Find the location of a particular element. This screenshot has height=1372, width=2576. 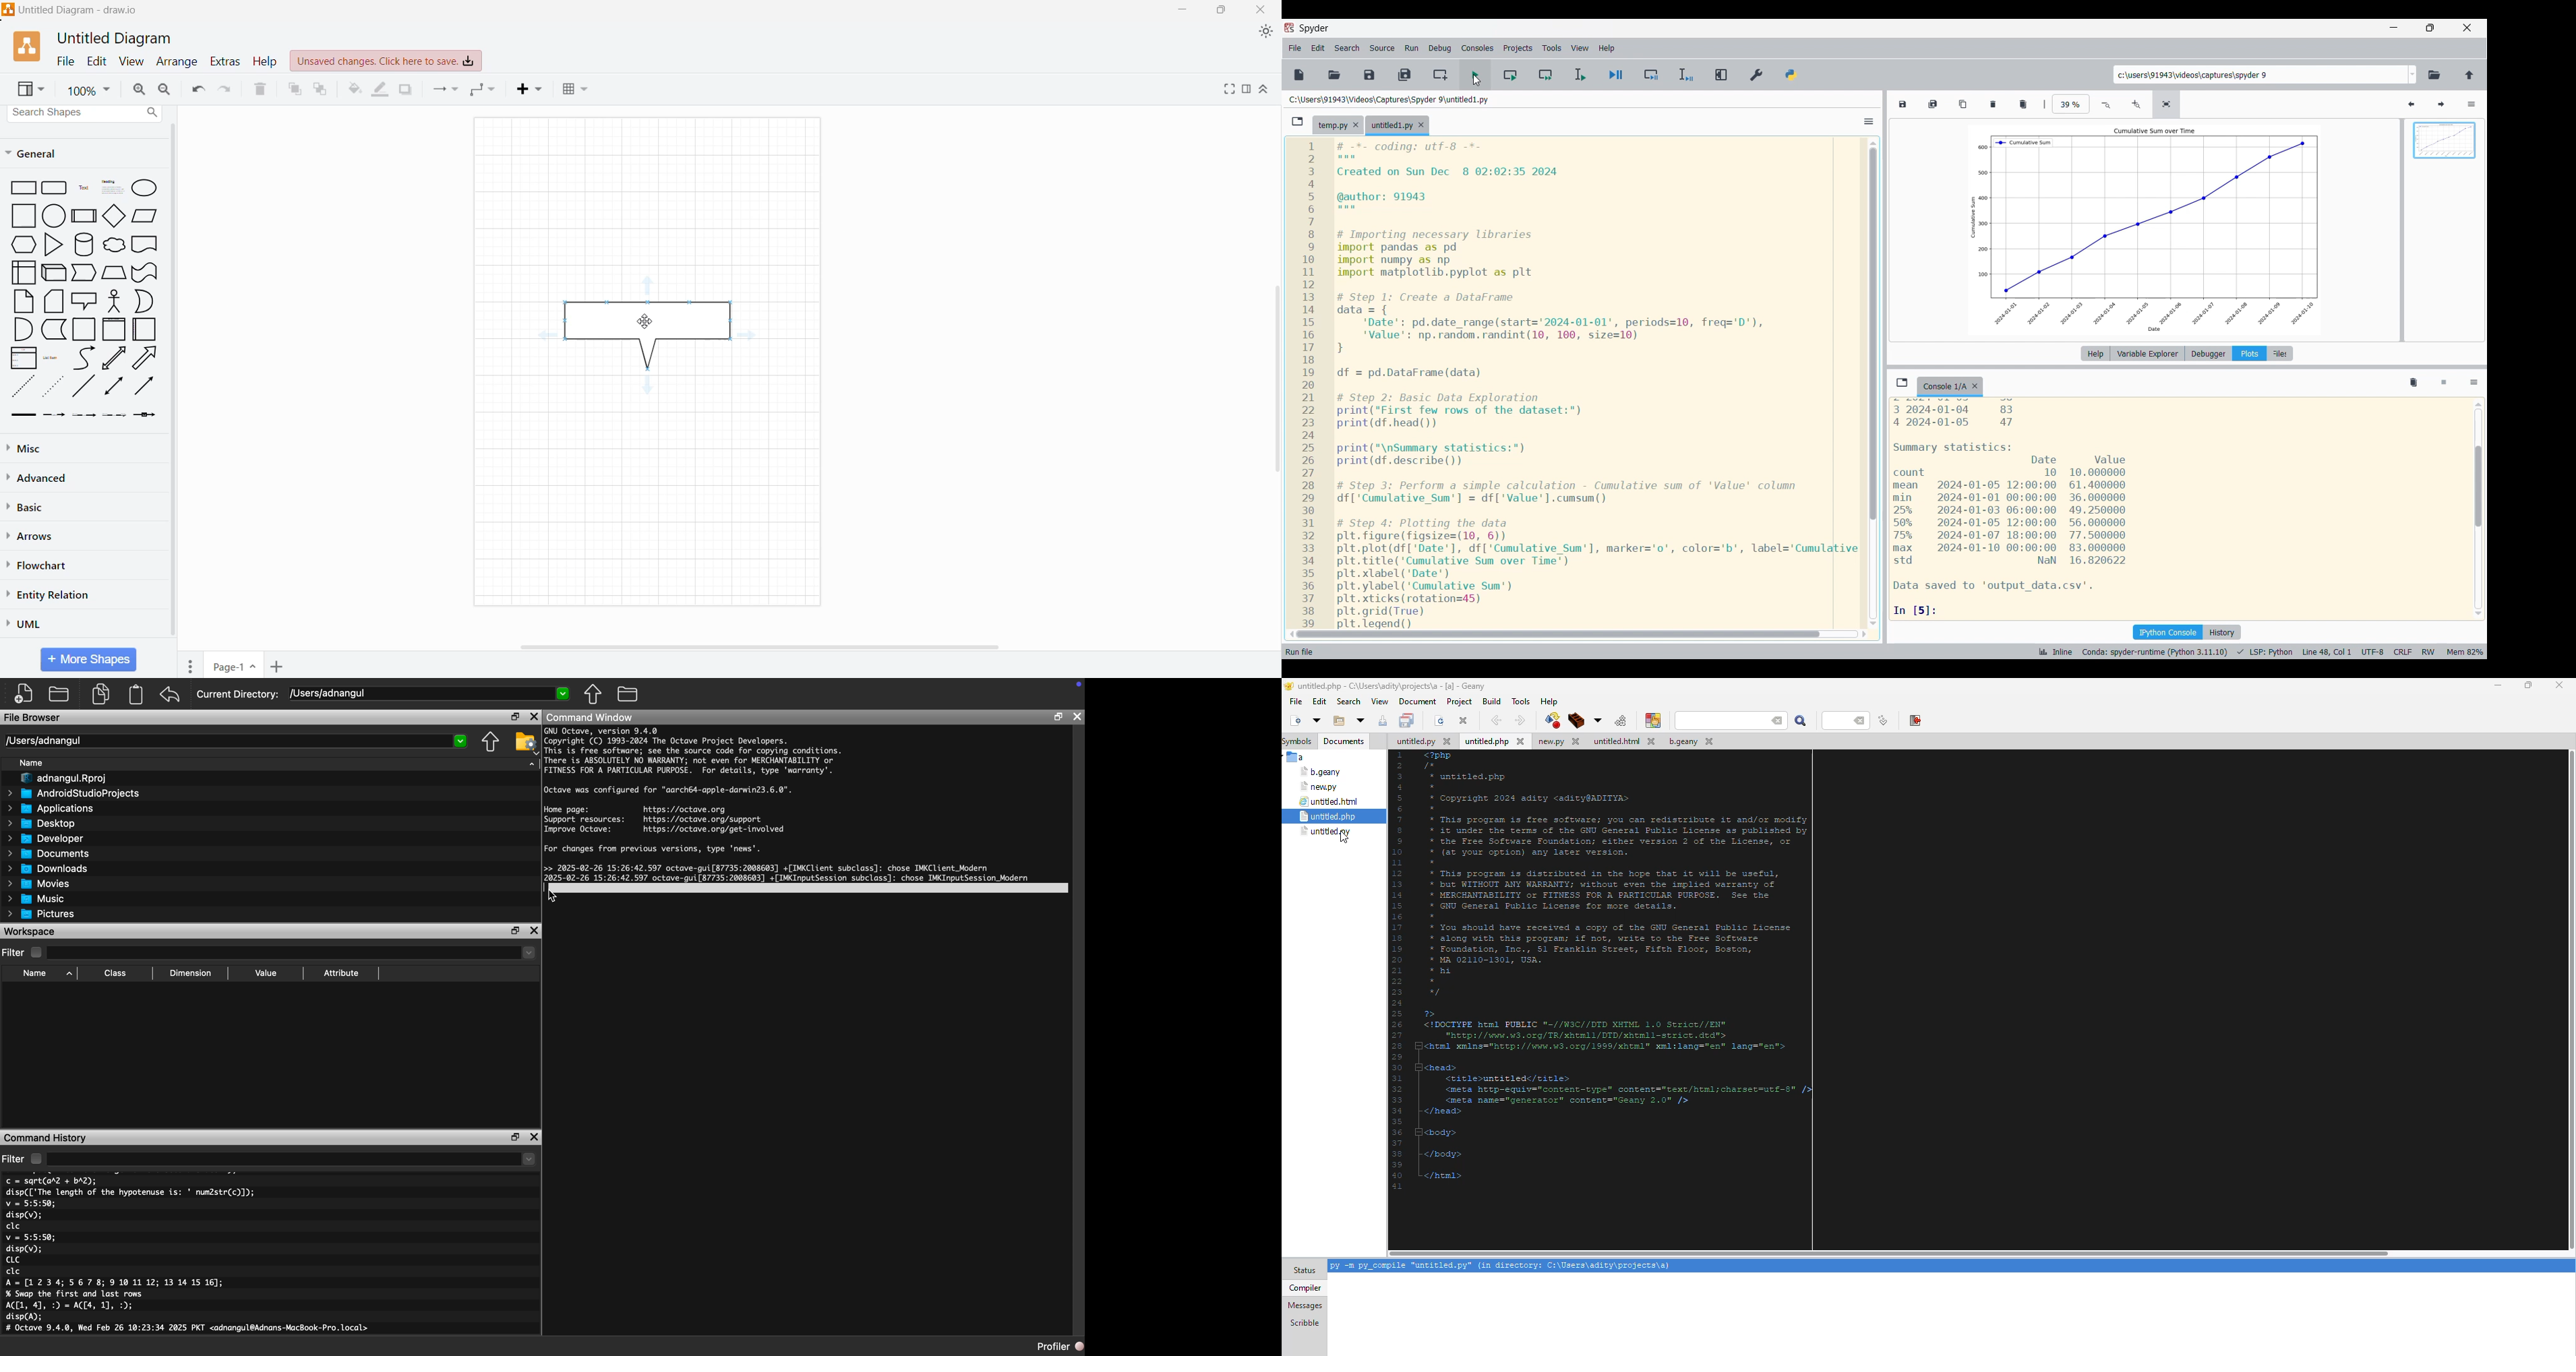

Waypoints is located at coordinates (485, 90).